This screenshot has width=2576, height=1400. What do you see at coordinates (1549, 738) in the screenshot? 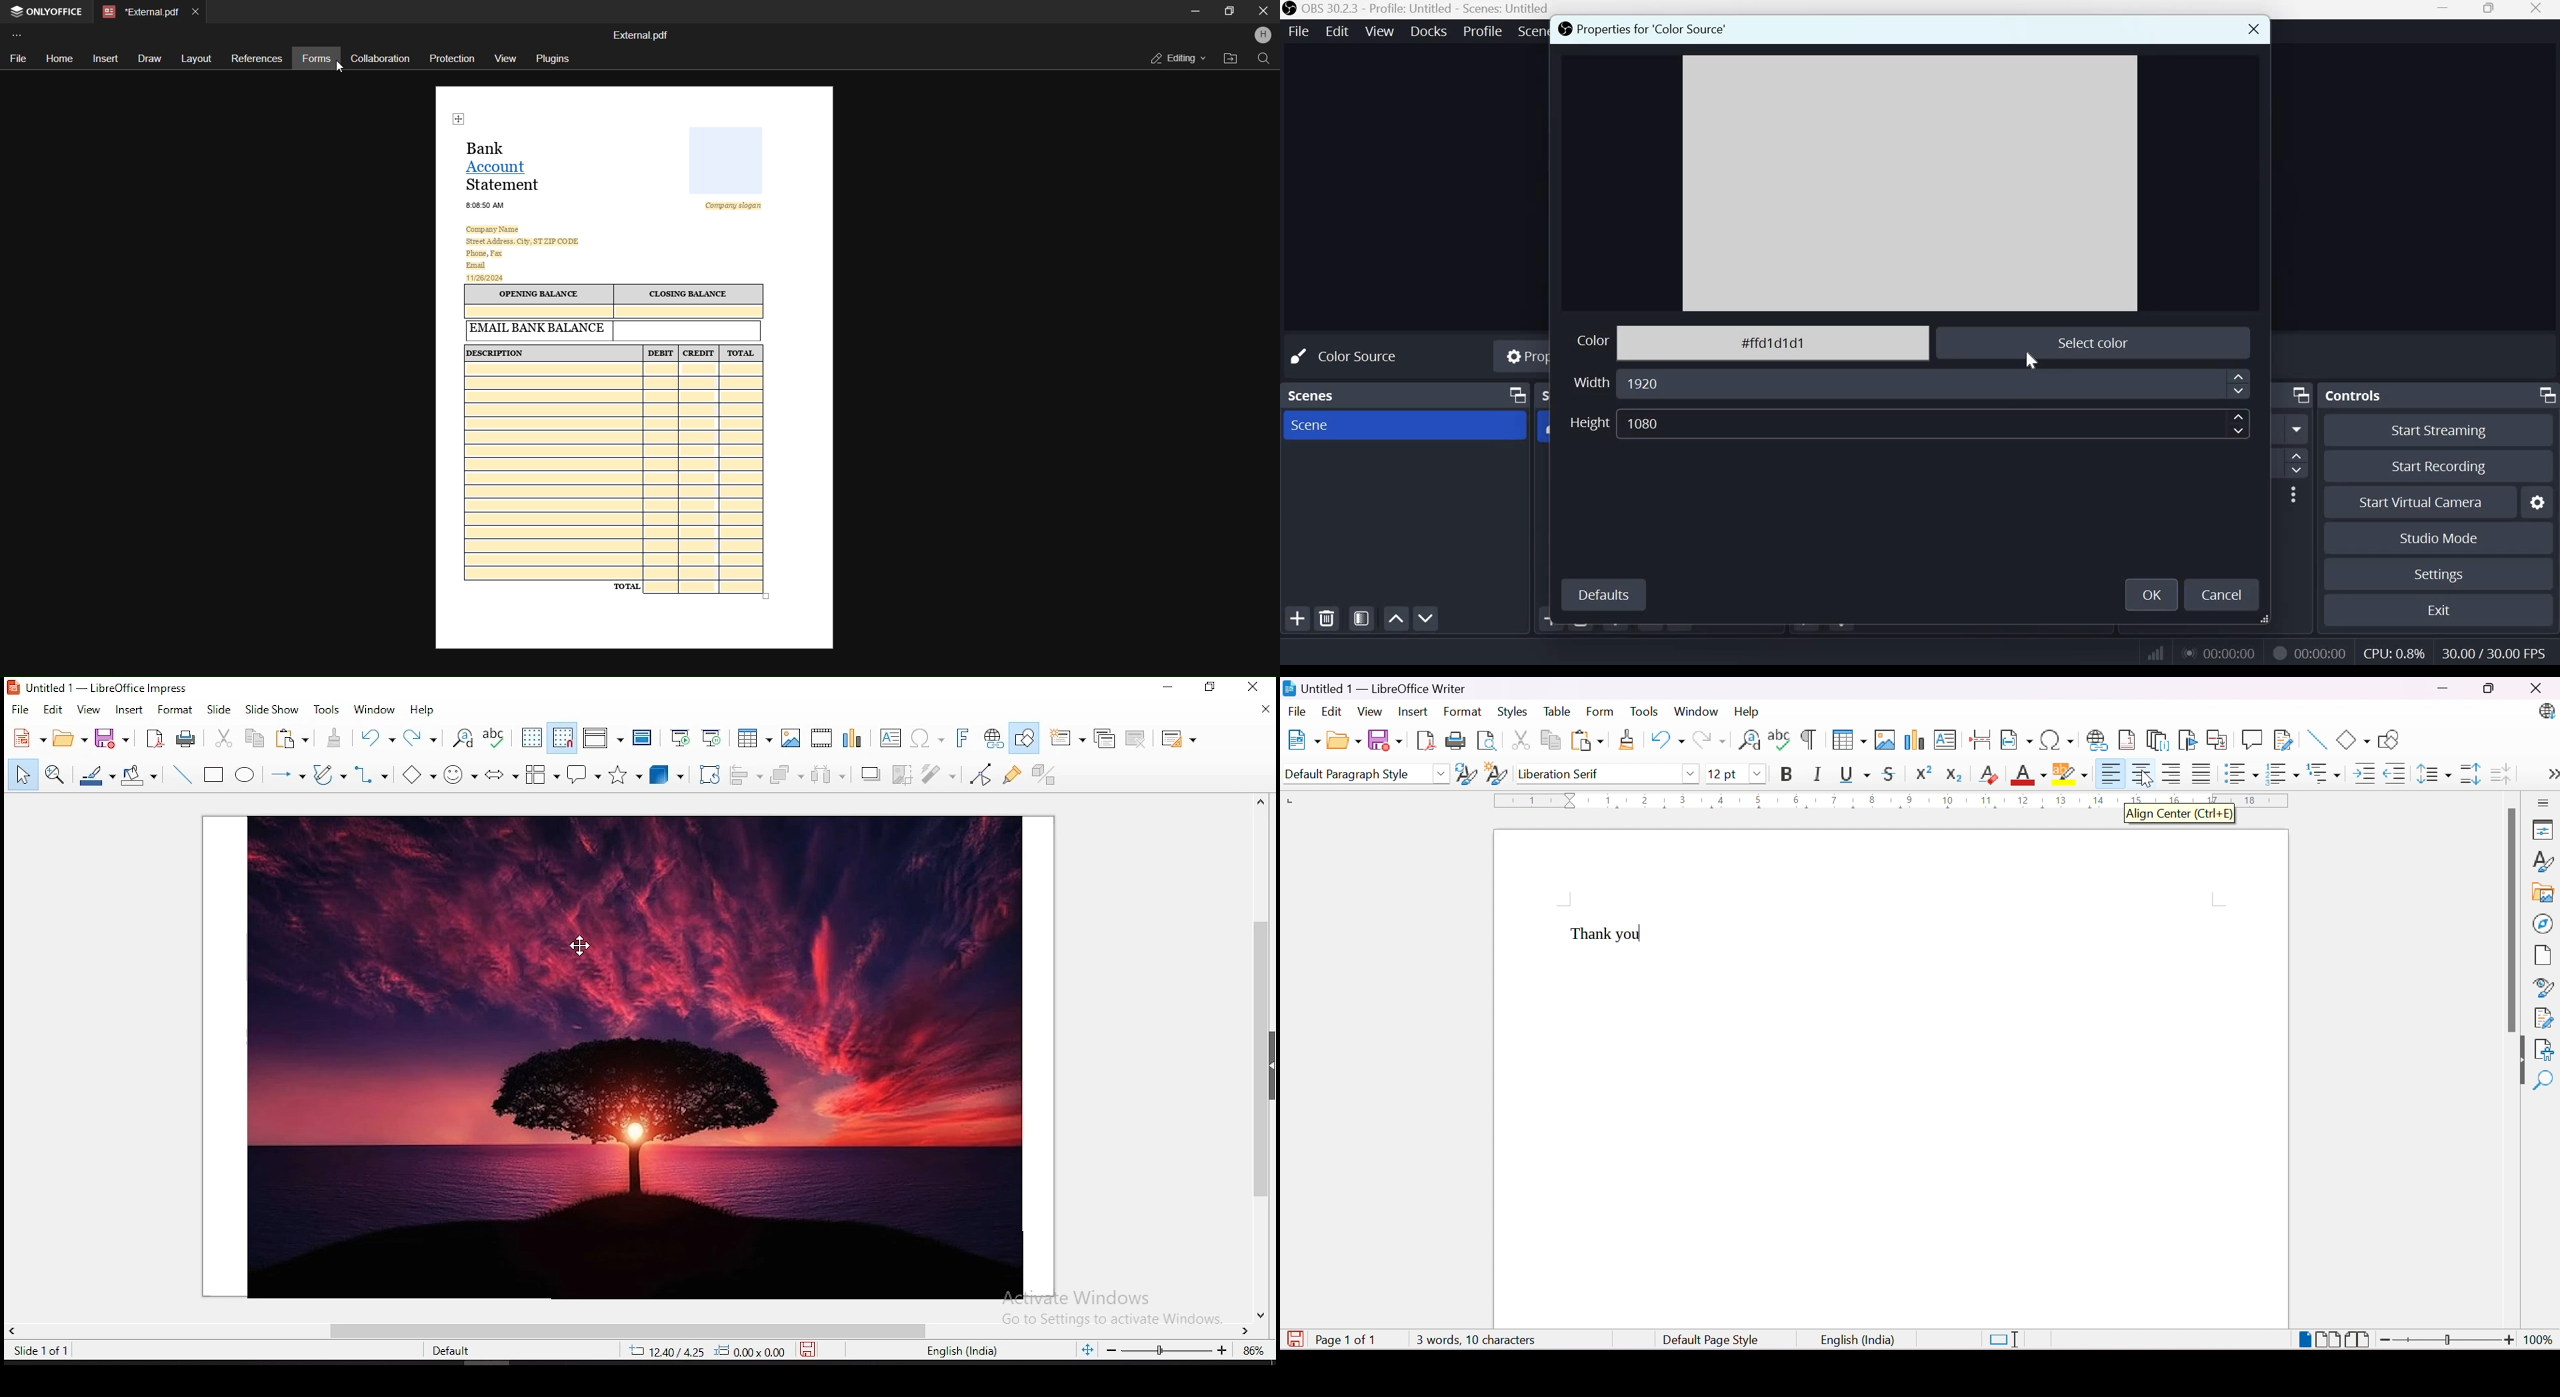
I see `Copy` at bounding box center [1549, 738].